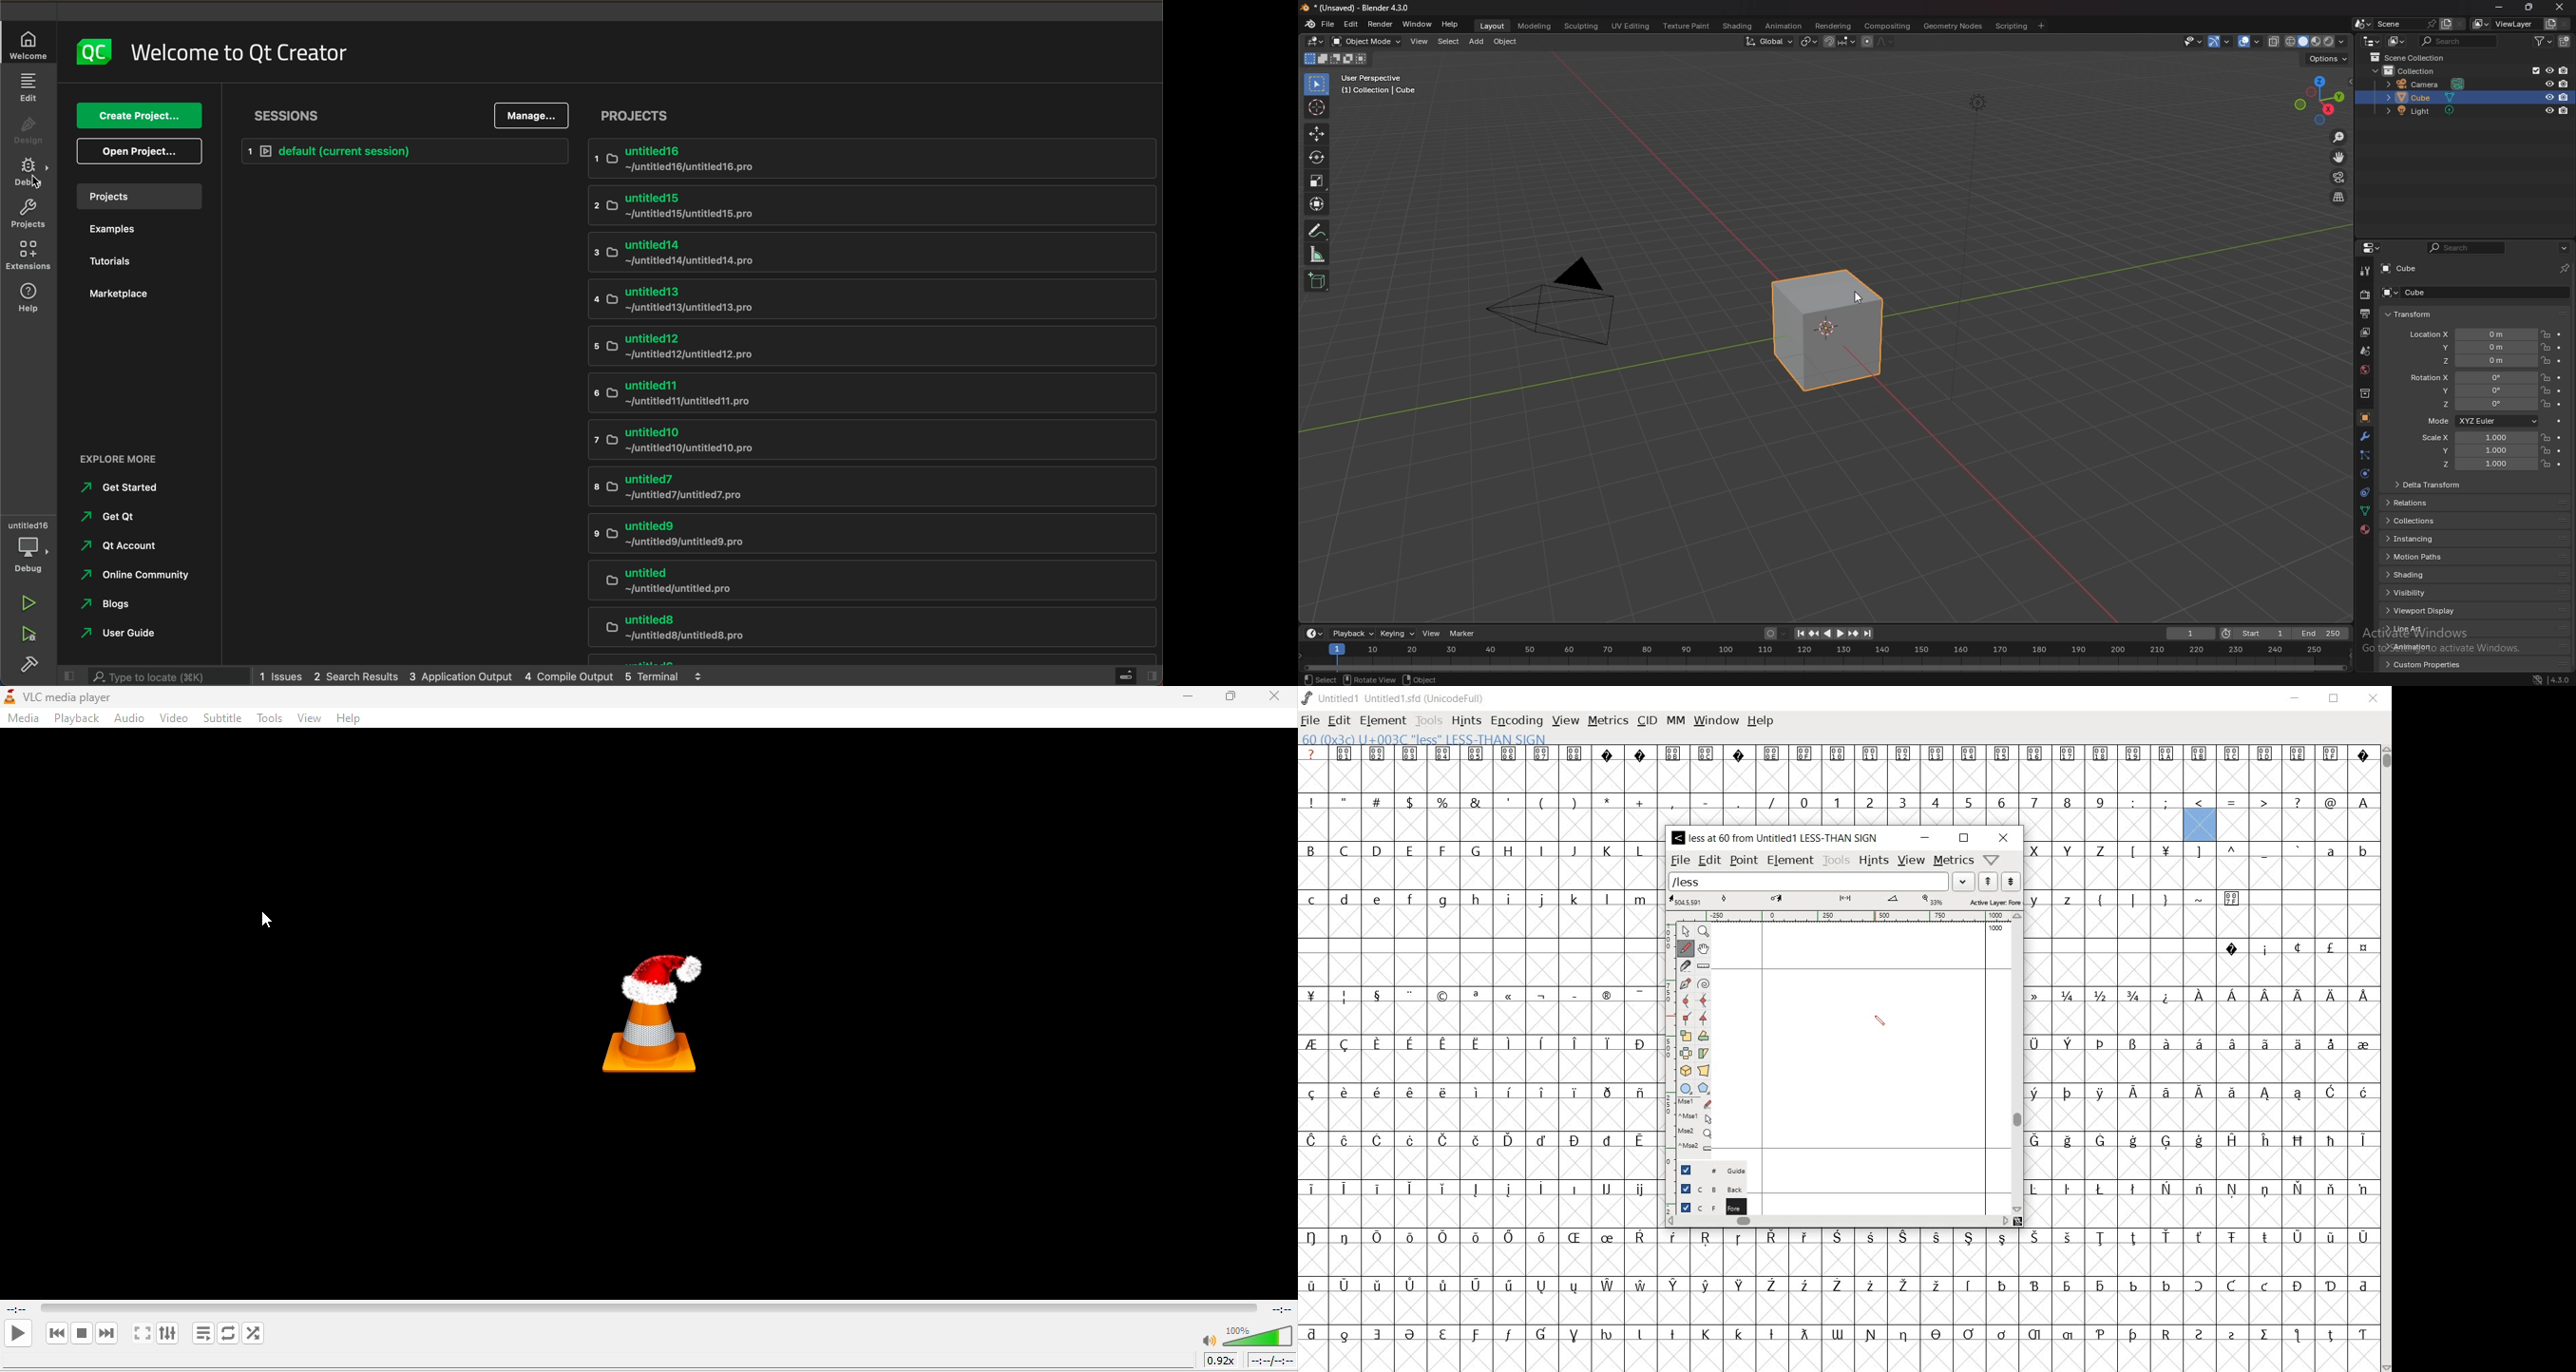  Describe the element at coordinates (2550, 71) in the screenshot. I see `hide in viewport` at that location.